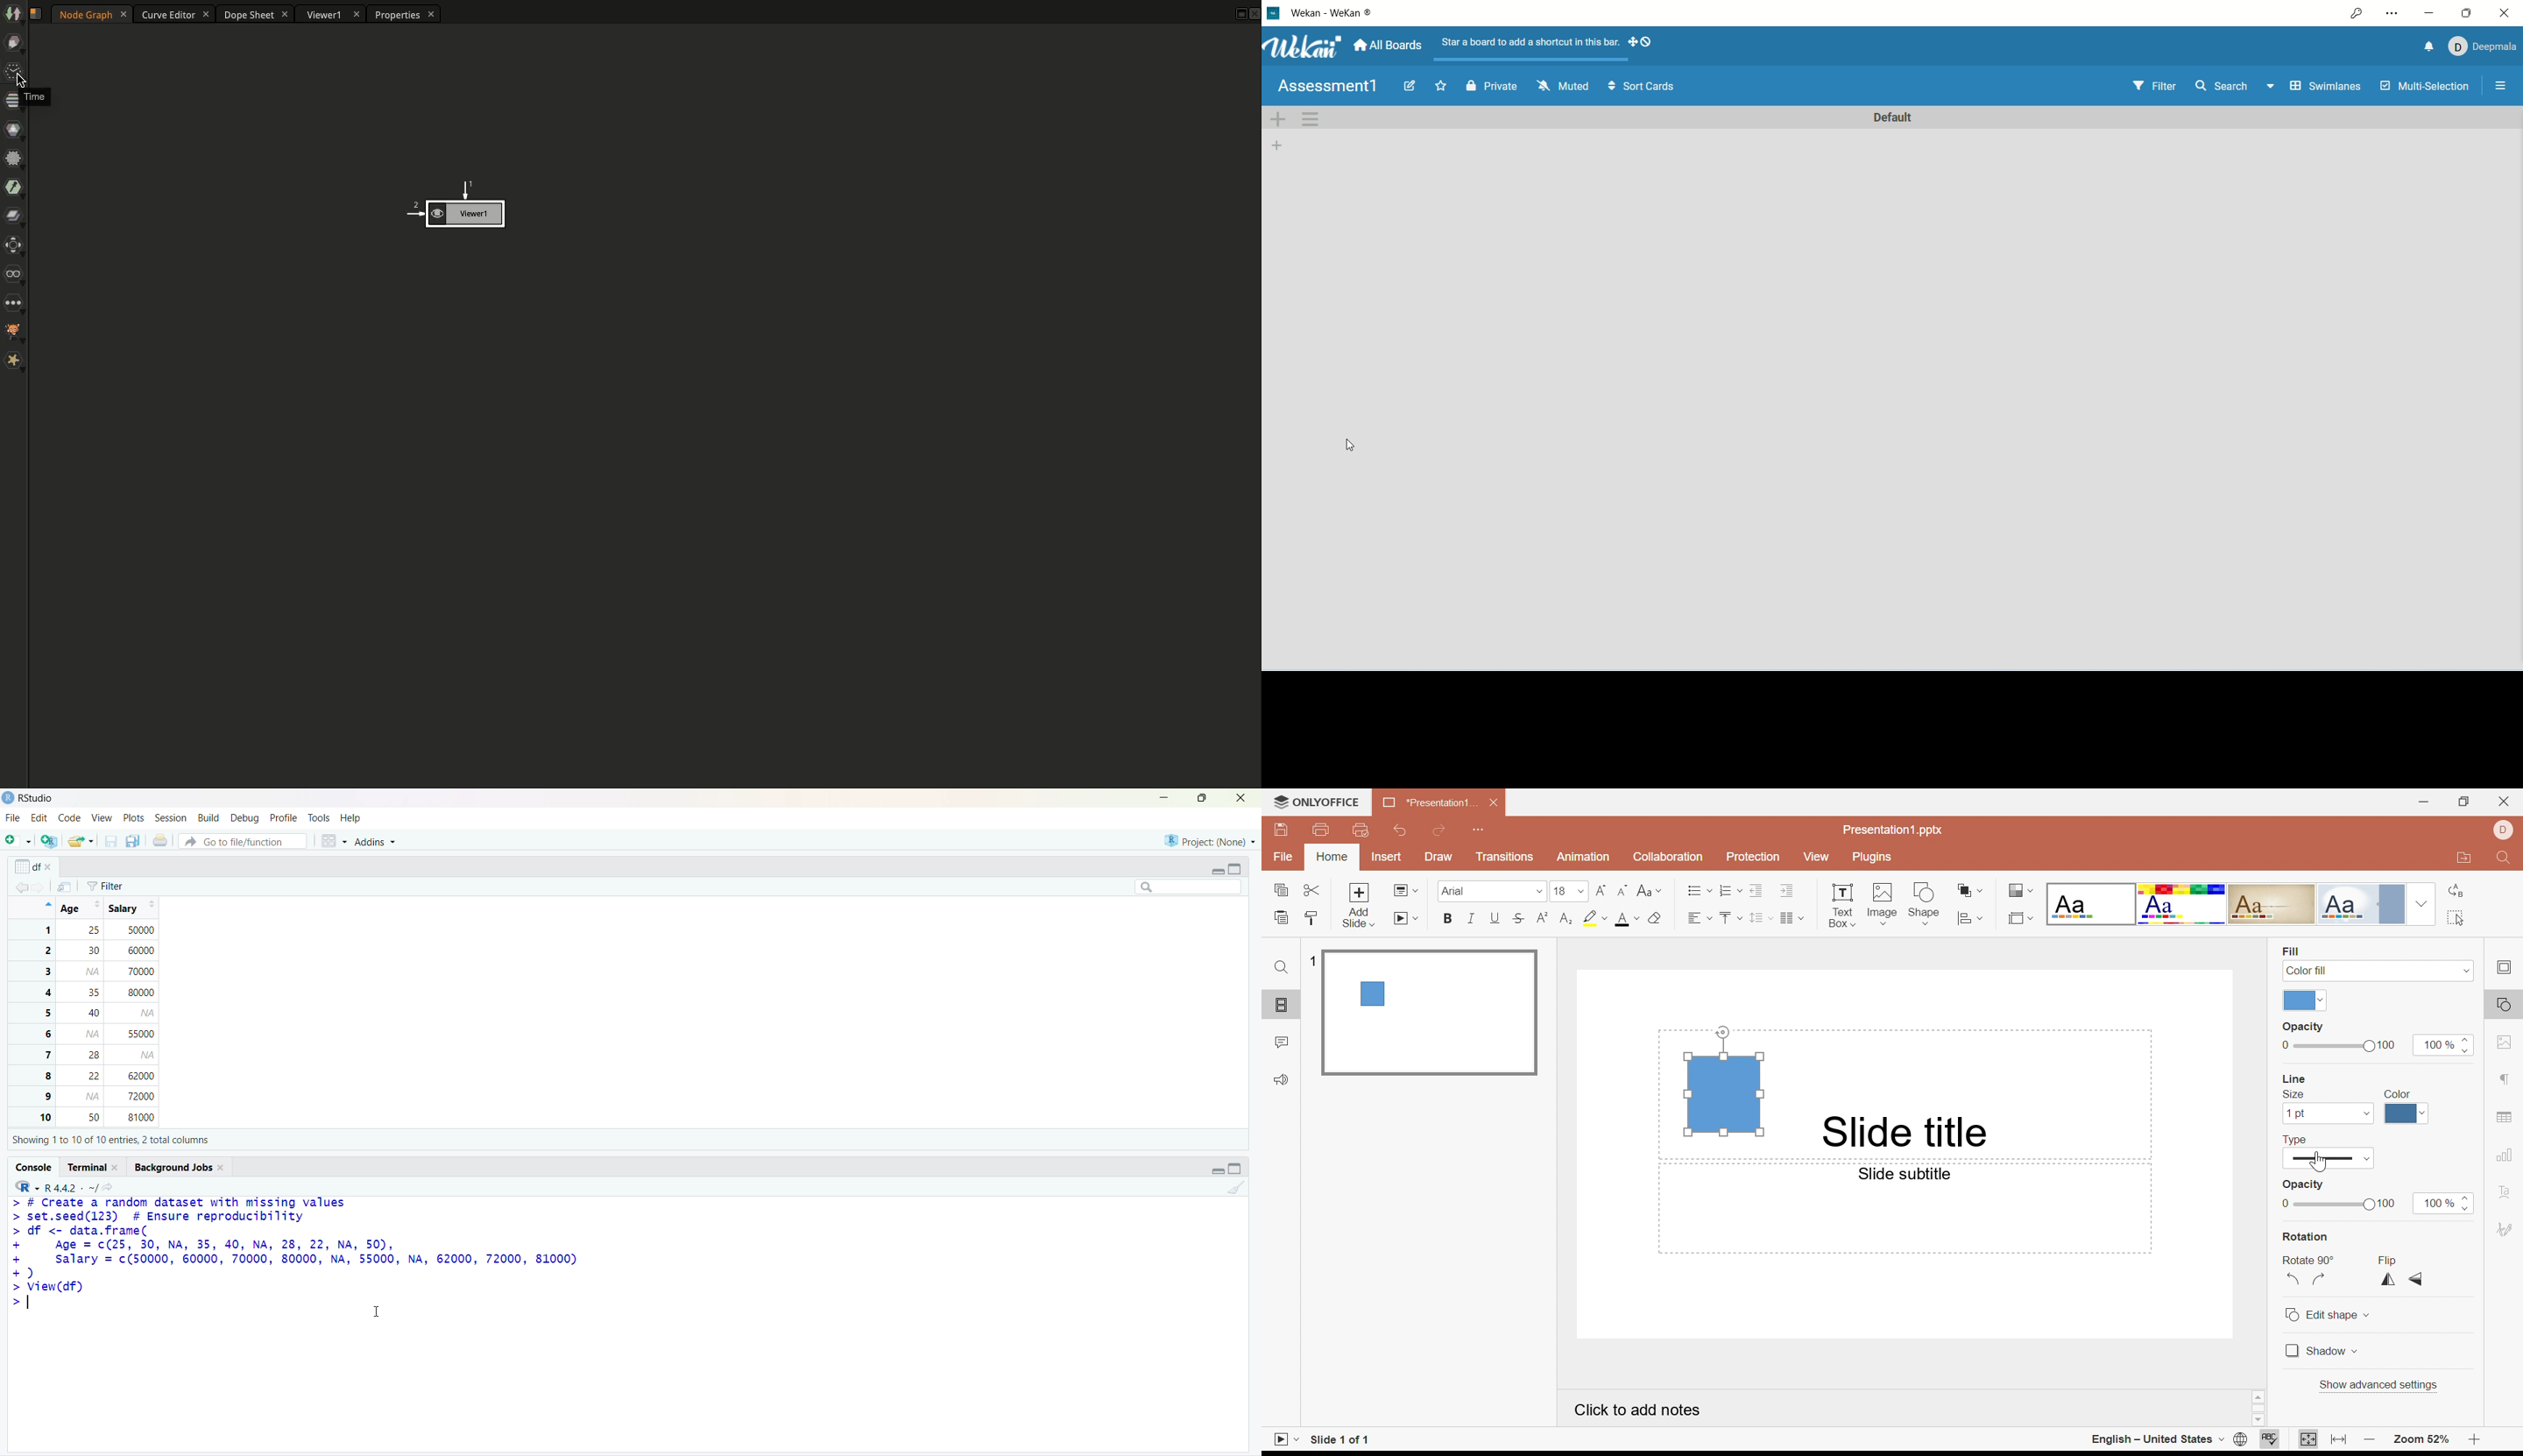 The image size is (2548, 1456). I want to click on Line spacing, so click(1760, 920).